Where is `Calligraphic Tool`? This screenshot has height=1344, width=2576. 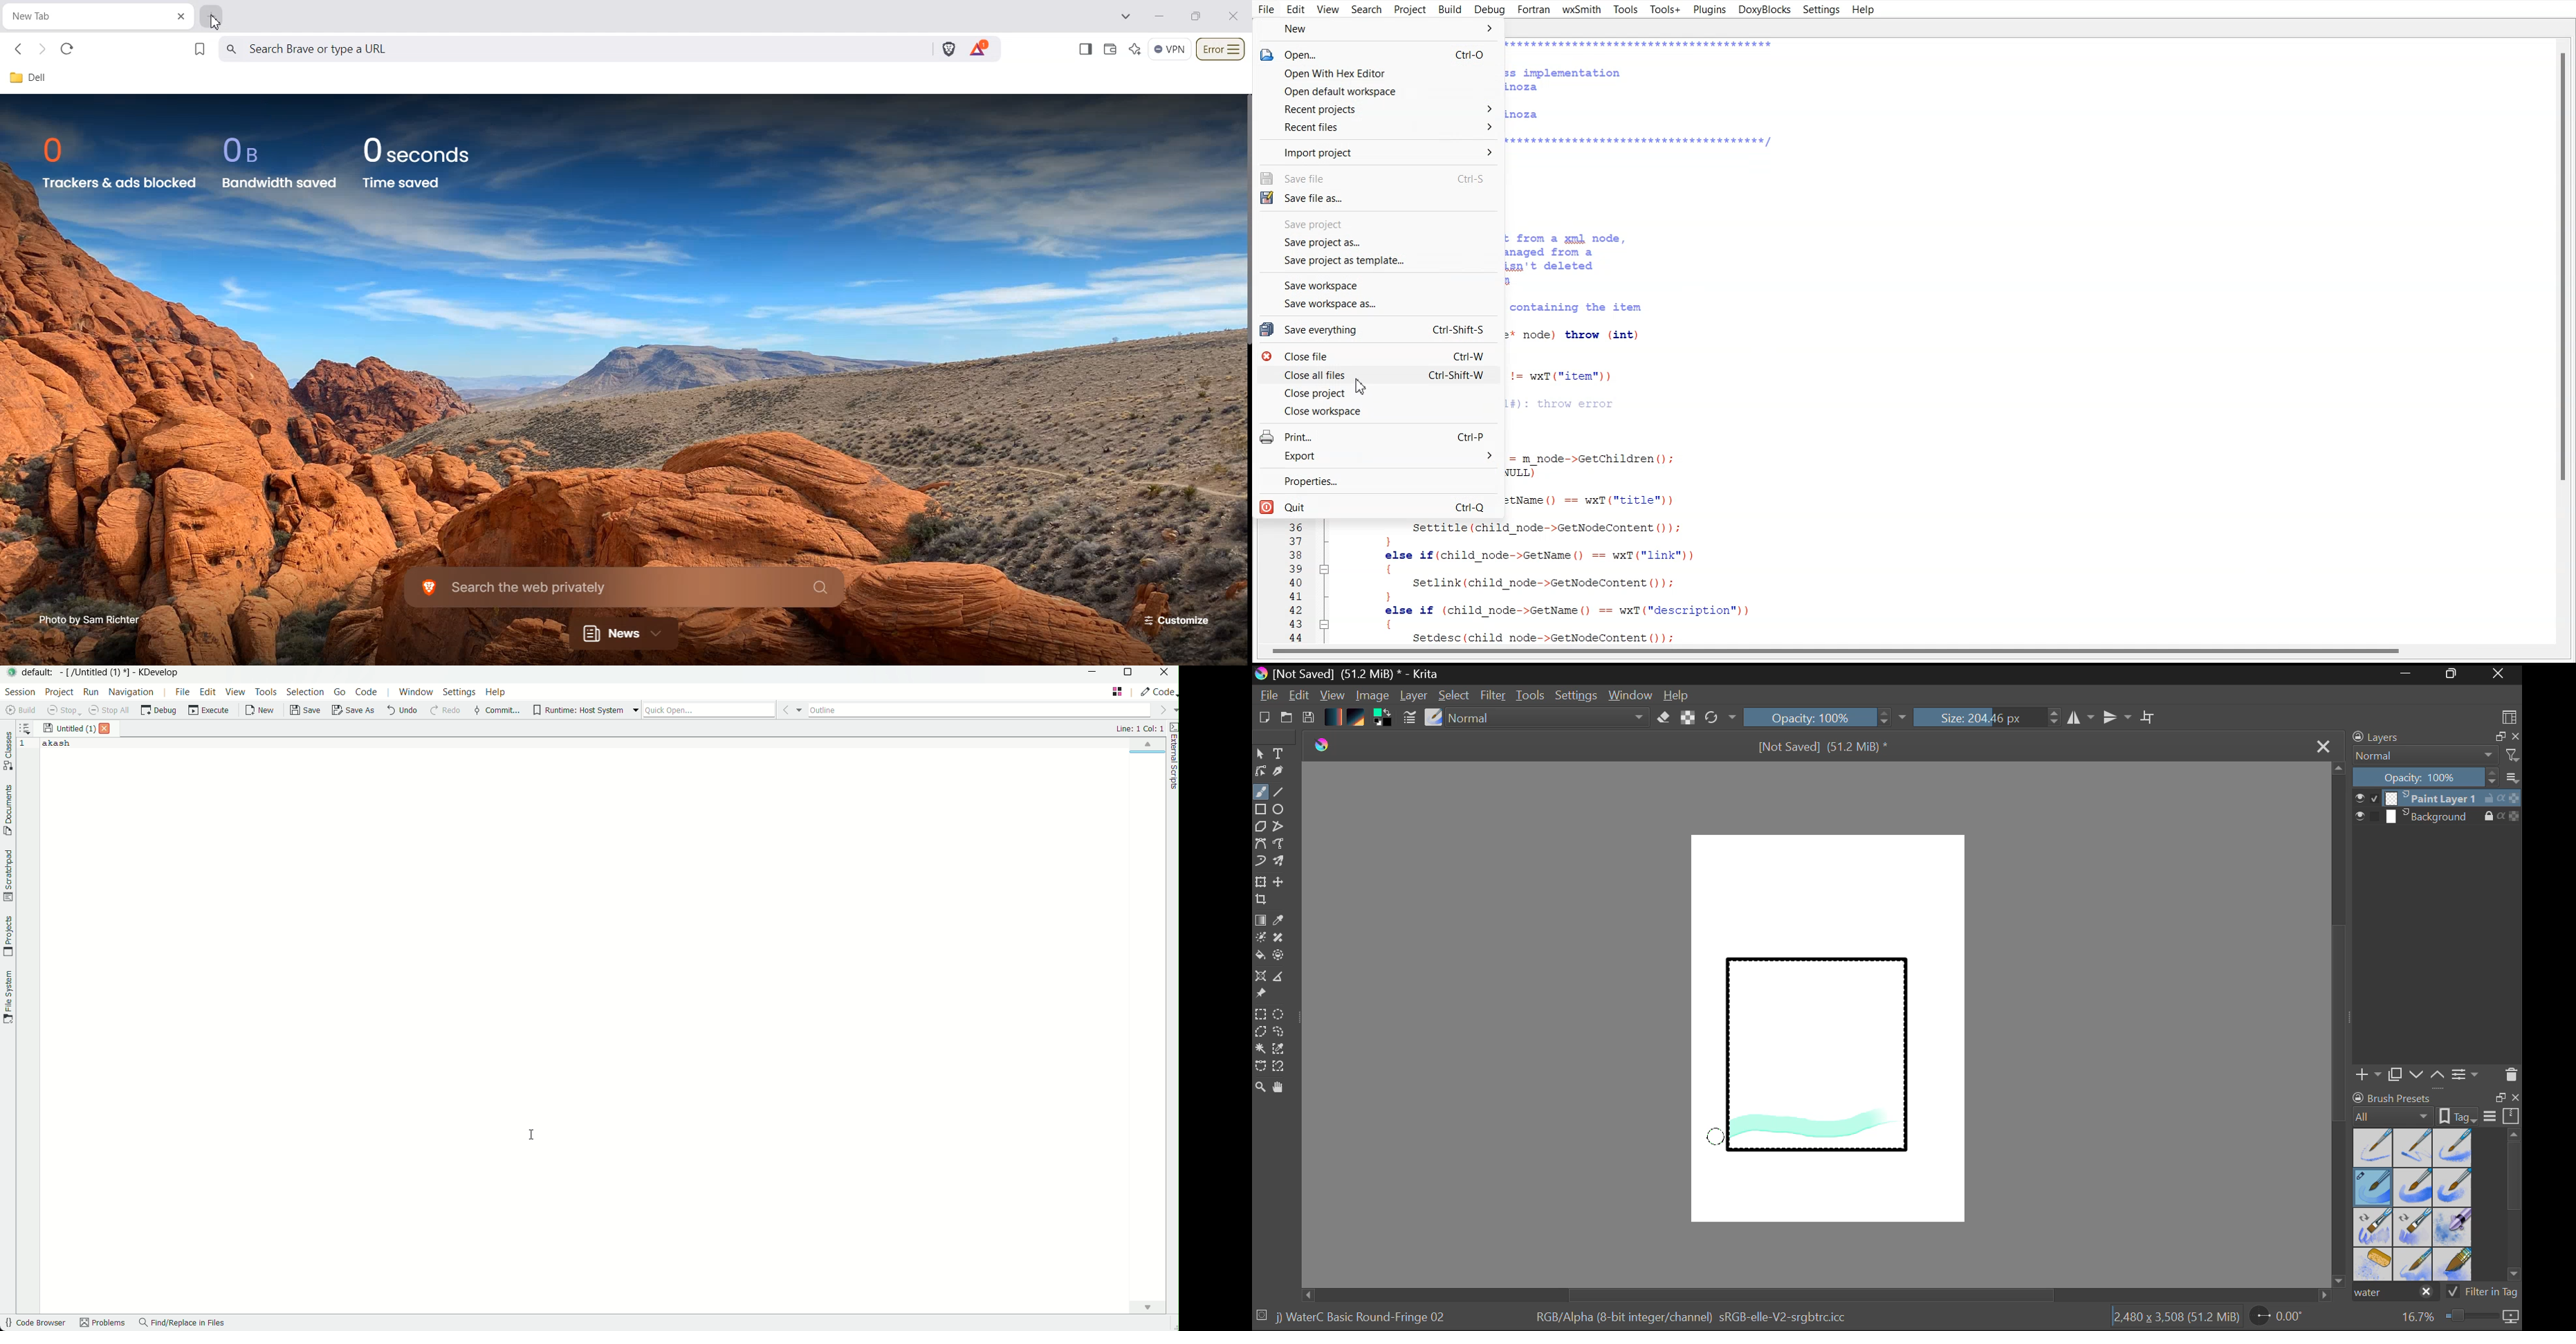
Calligraphic Tool is located at coordinates (1283, 774).